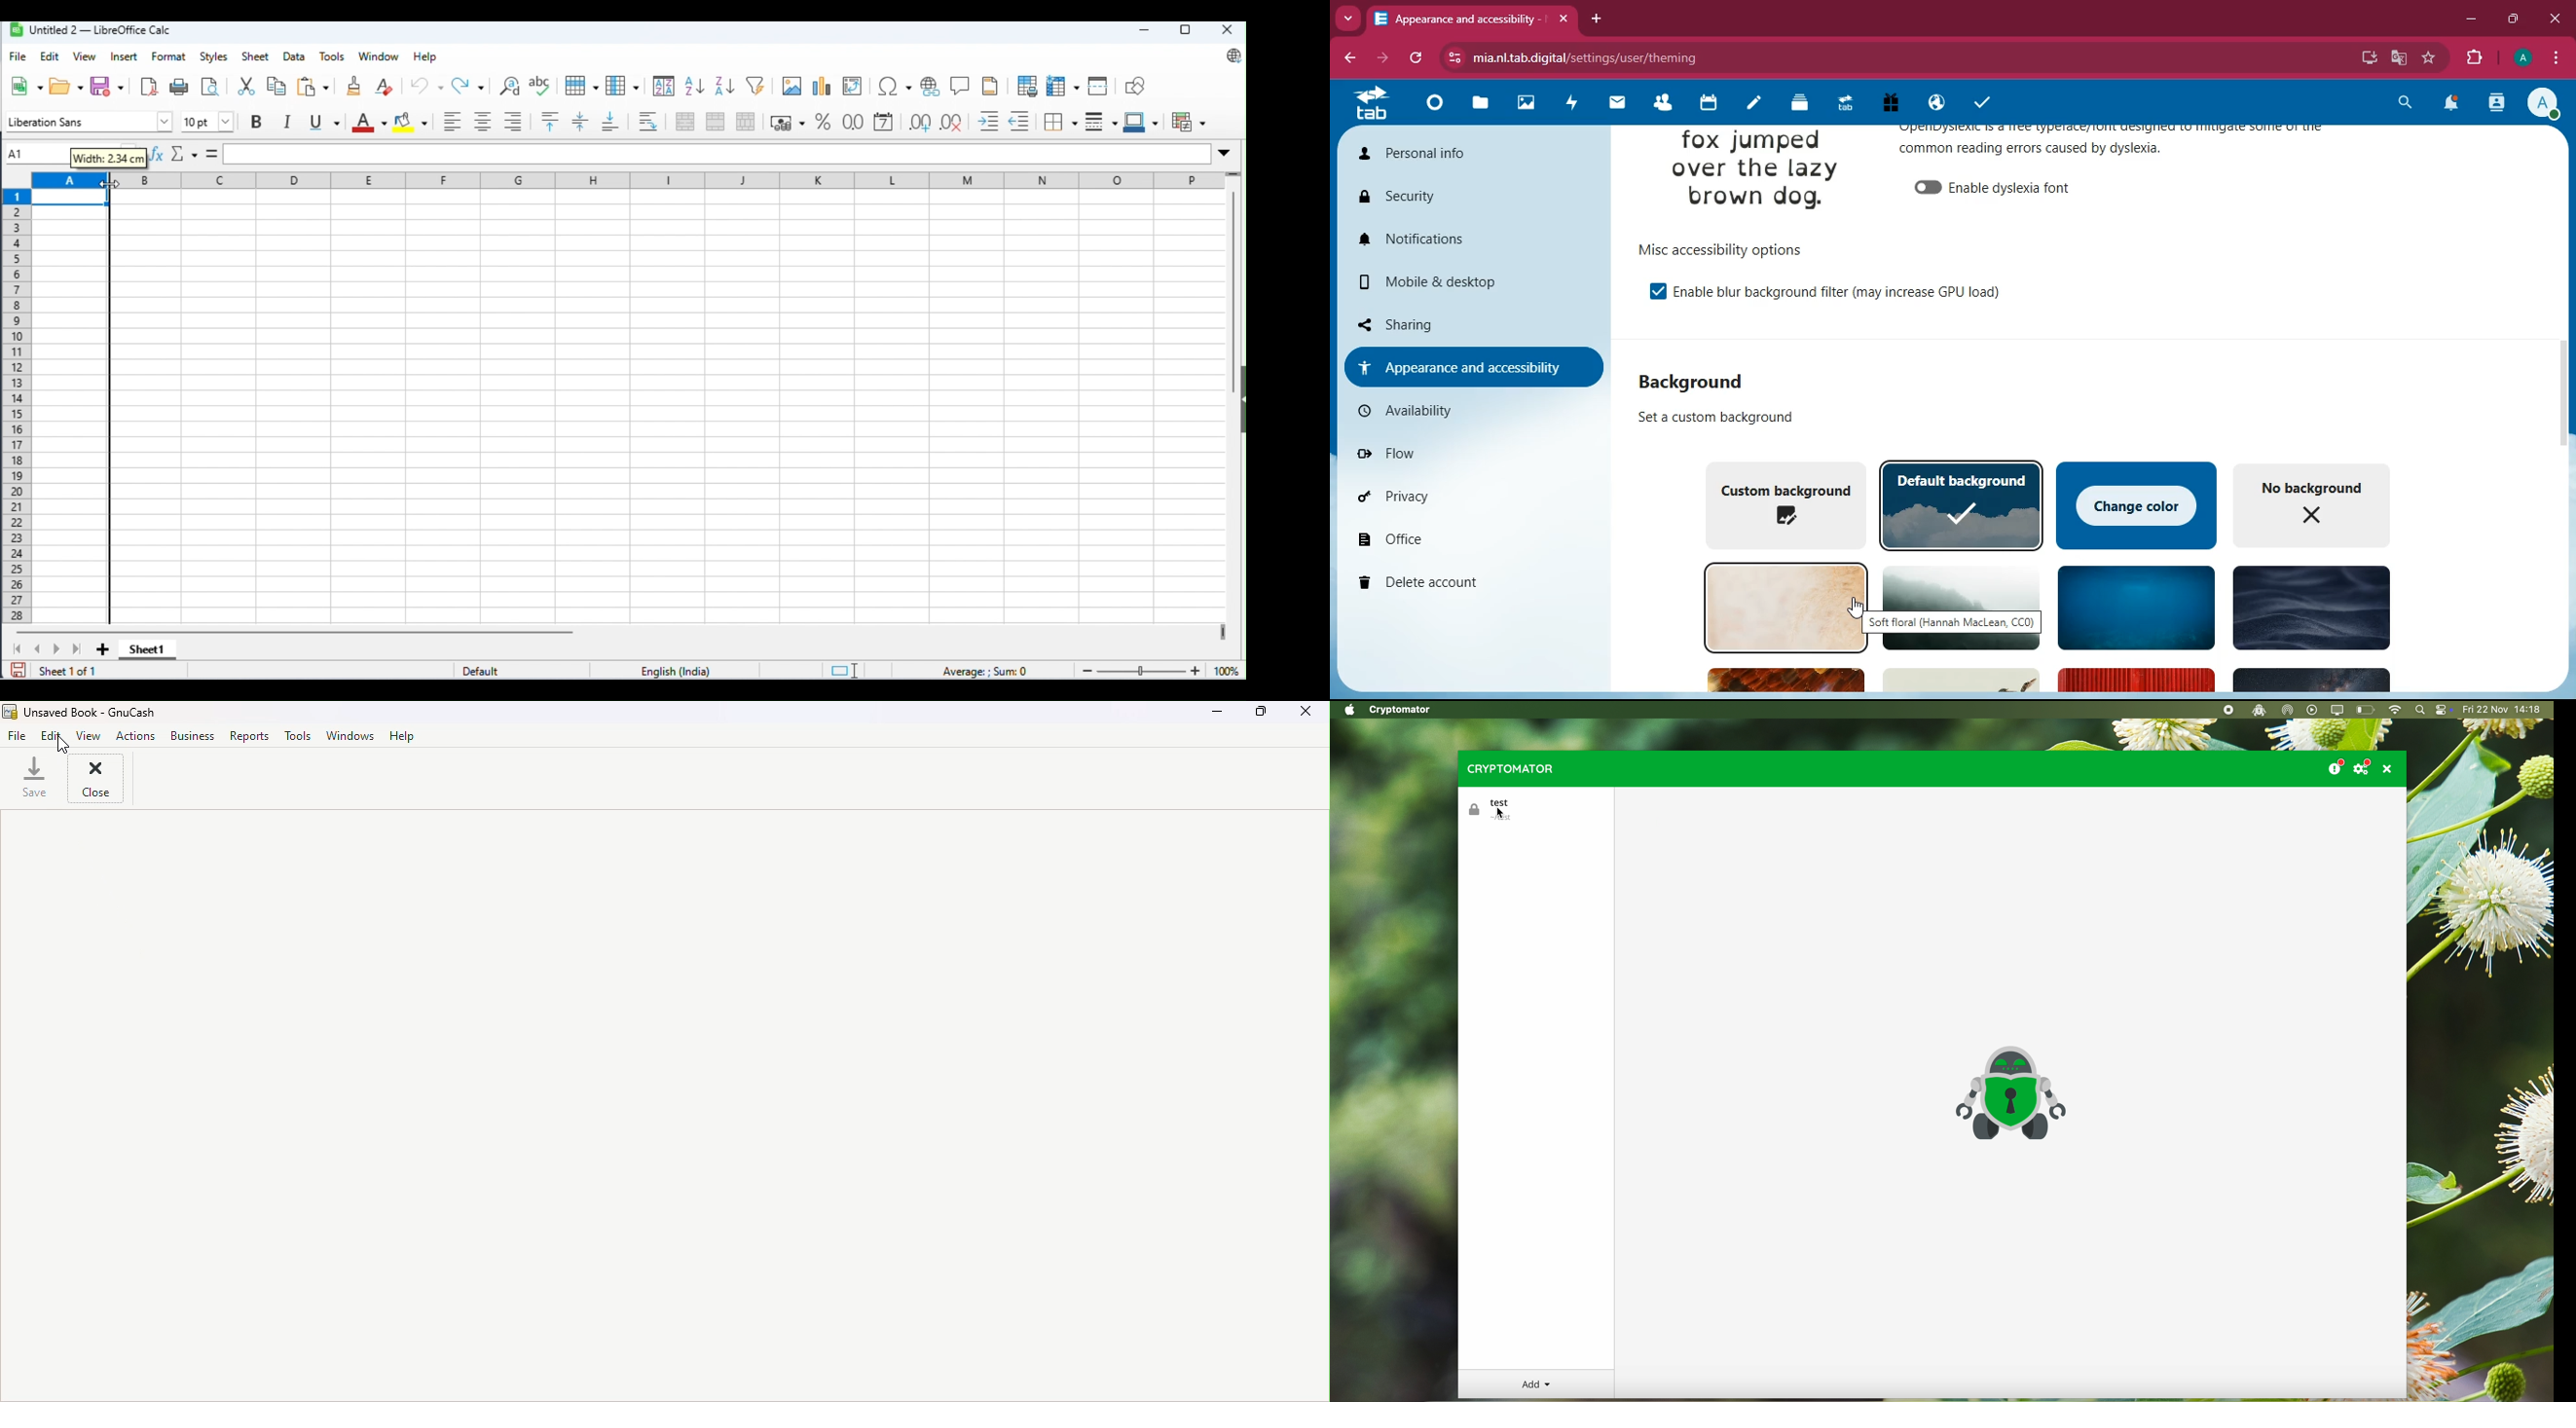 Image resolution: width=2576 pixels, height=1428 pixels. I want to click on options, so click(1727, 246).